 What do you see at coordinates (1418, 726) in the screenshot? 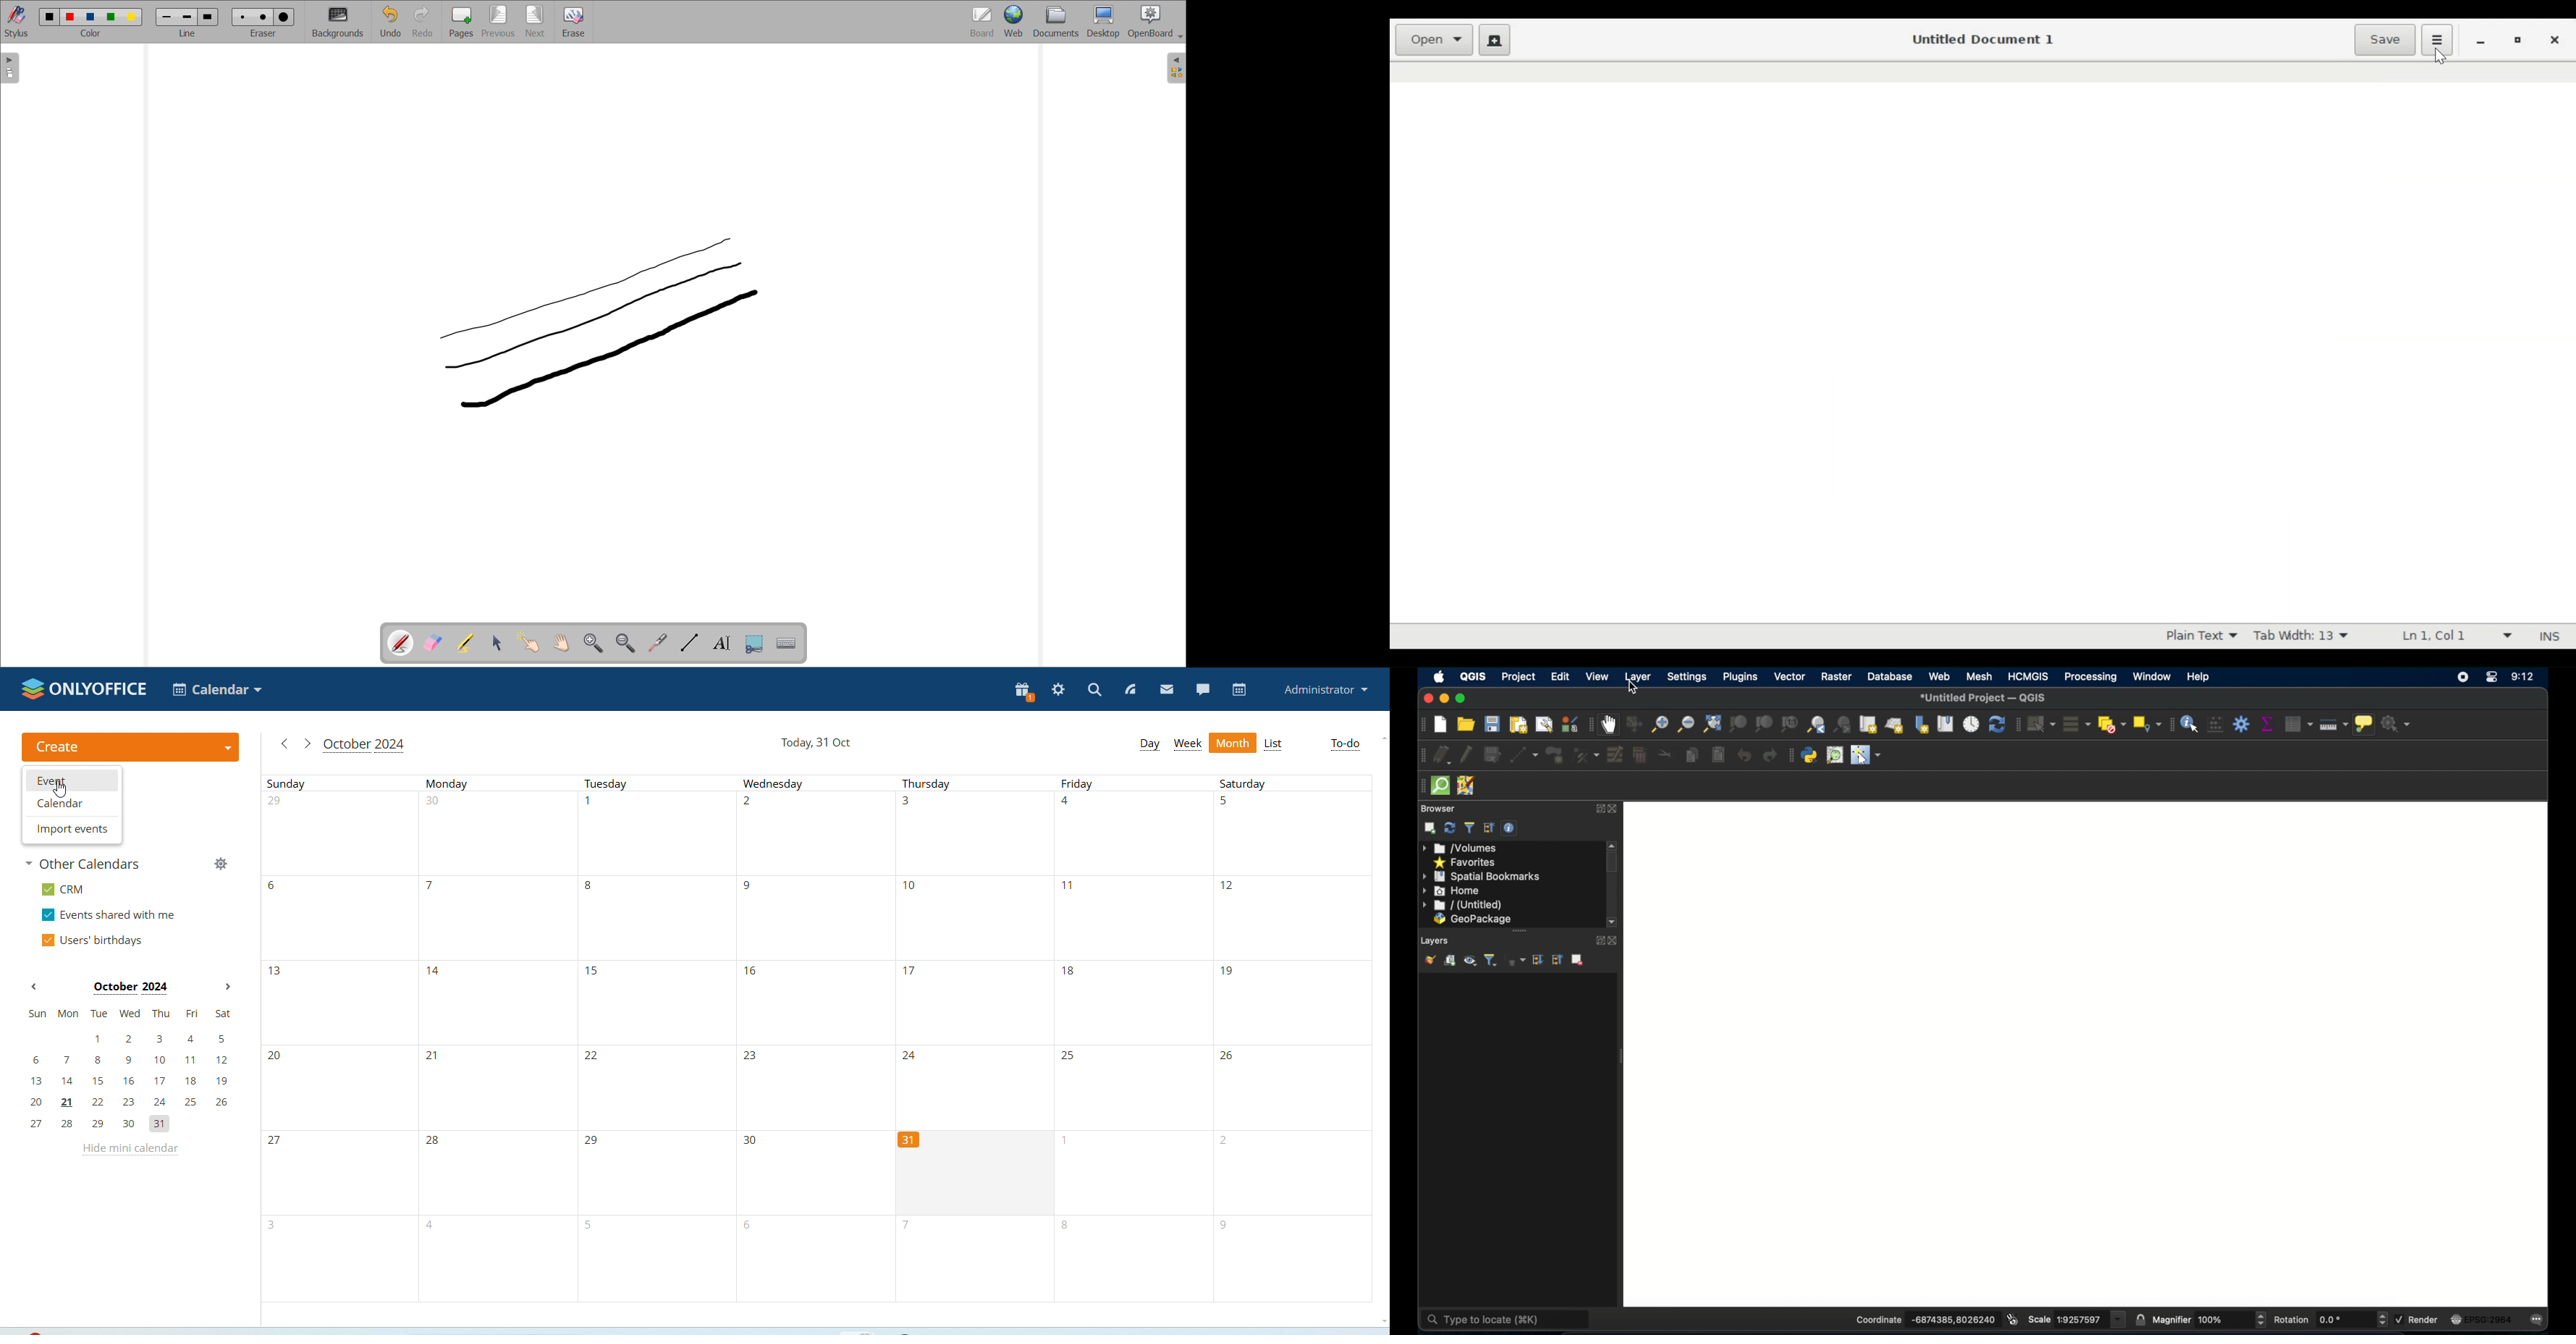
I see `project toolbar` at bounding box center [1418, 726].